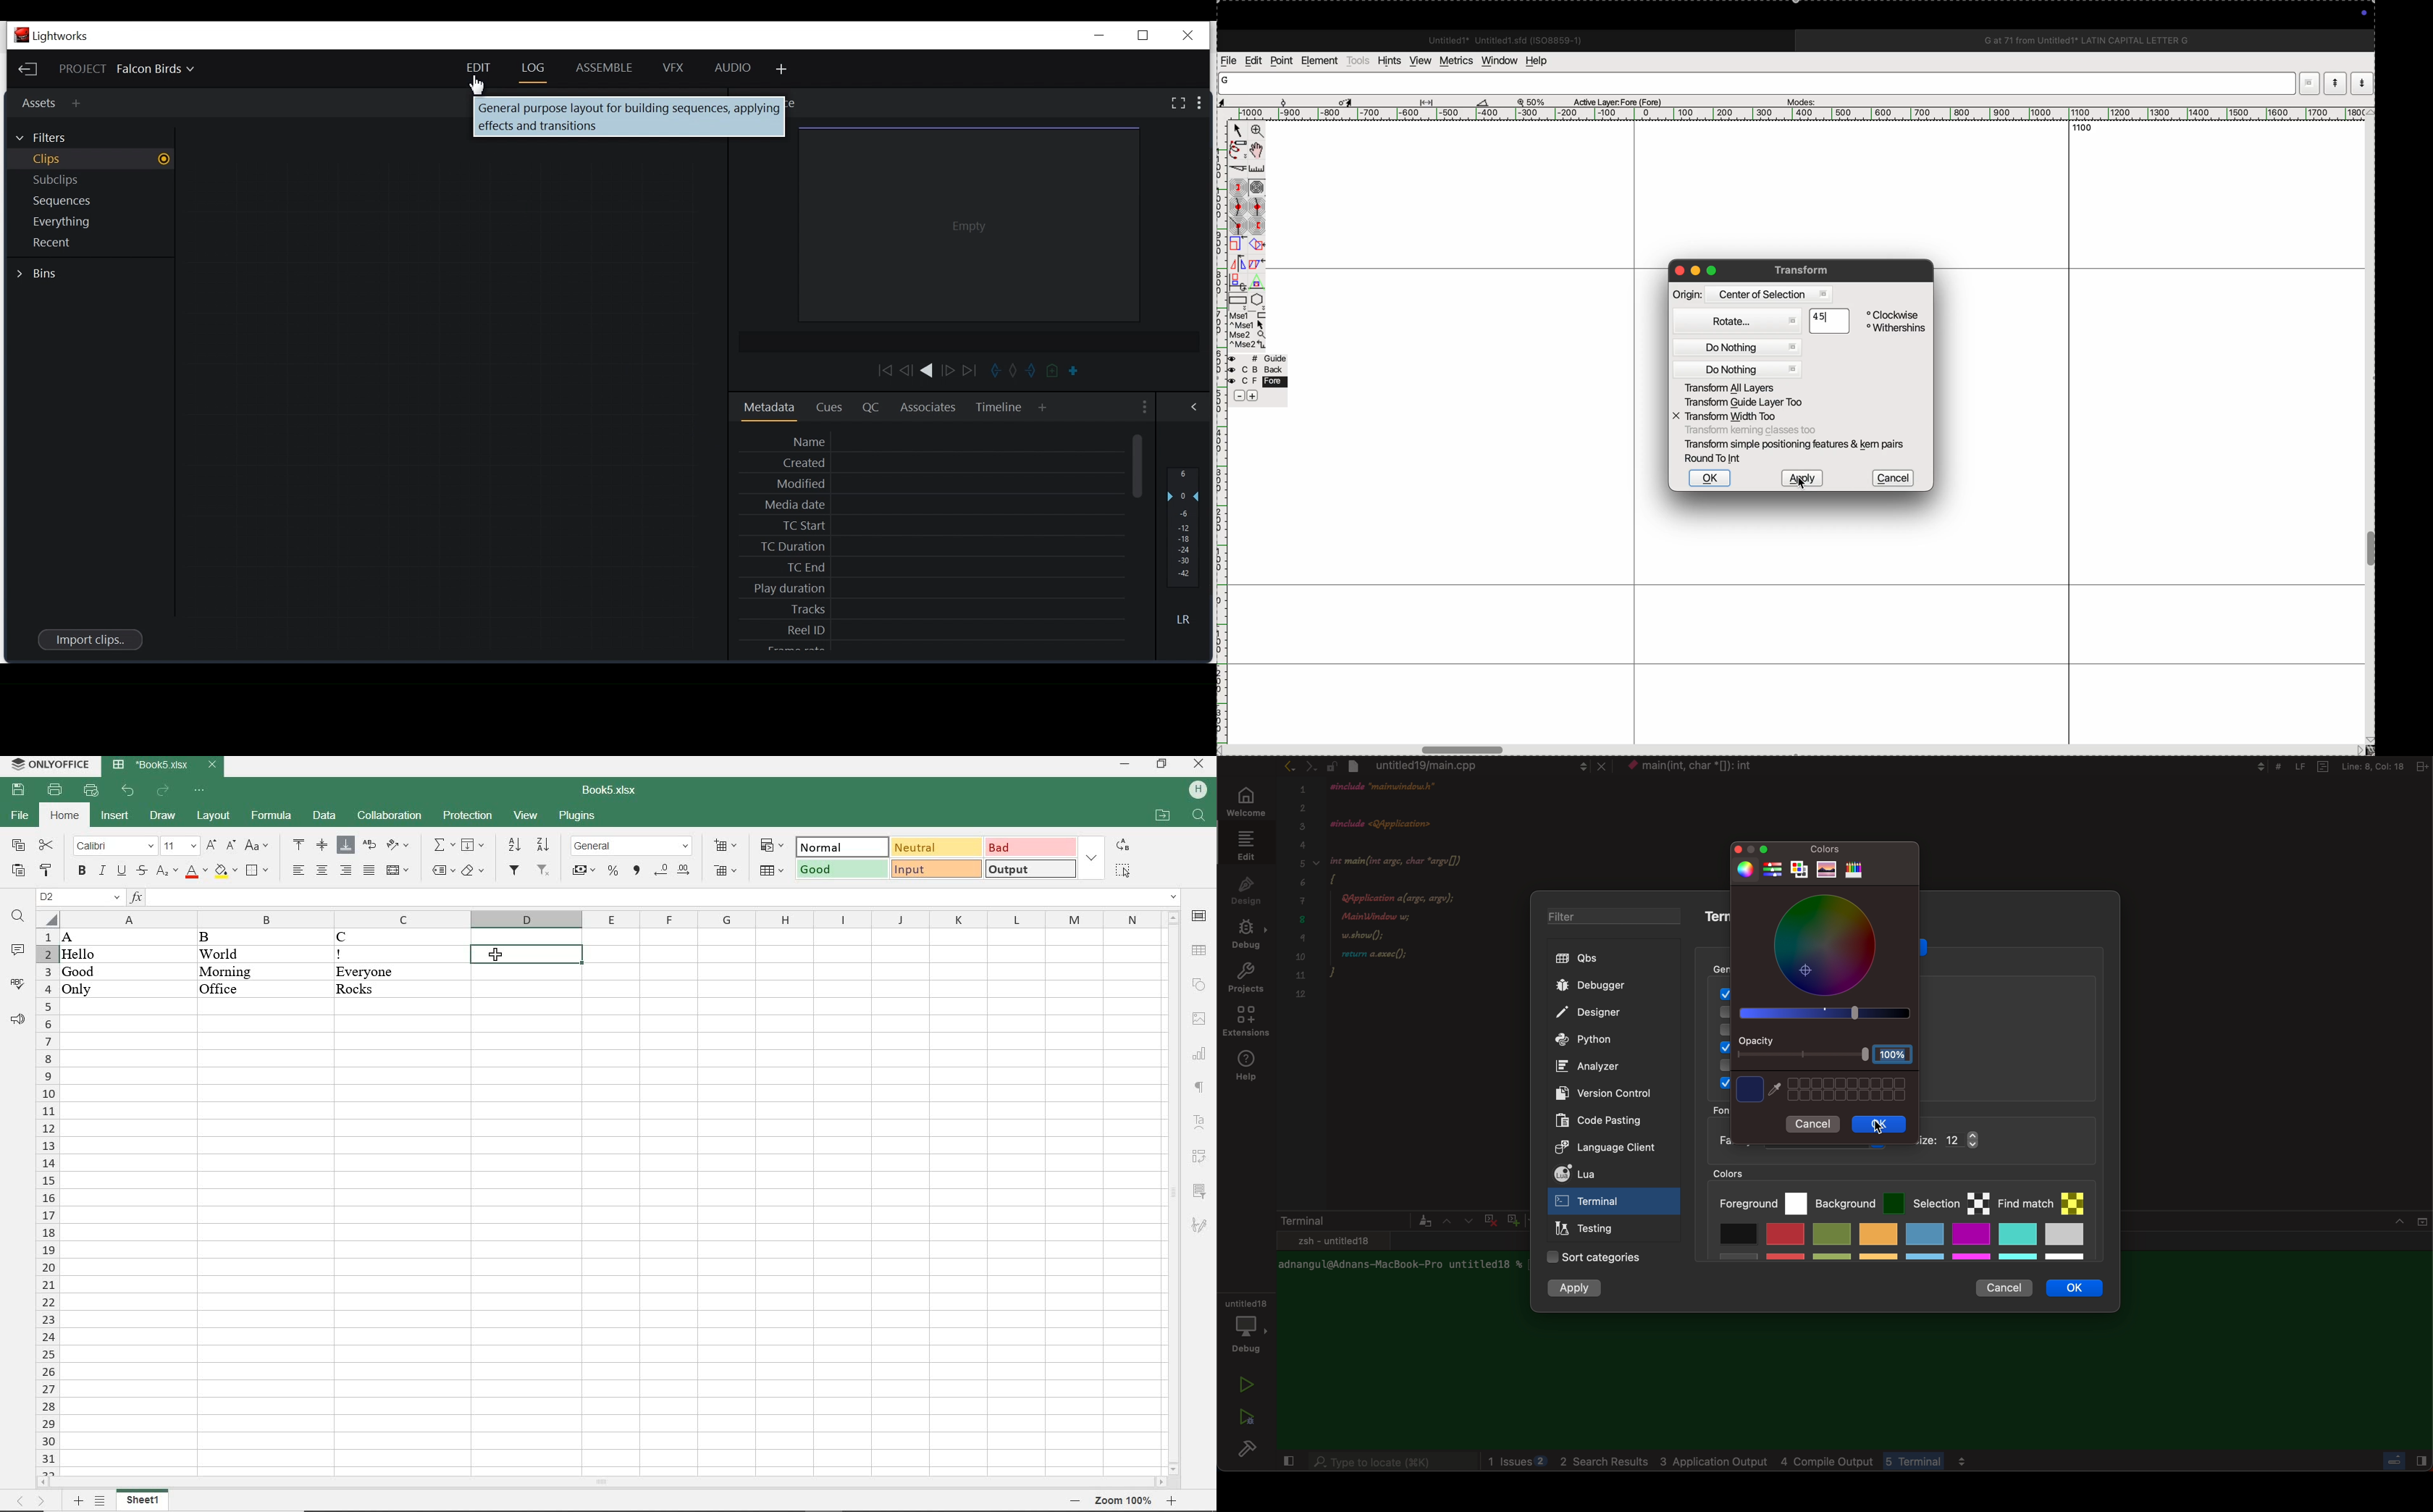 The image size is (2436, 1512). What do you see at coordinates (1826, 1050) in the screenshot?
I see `opacity` at bounding box center [1826, 1050].